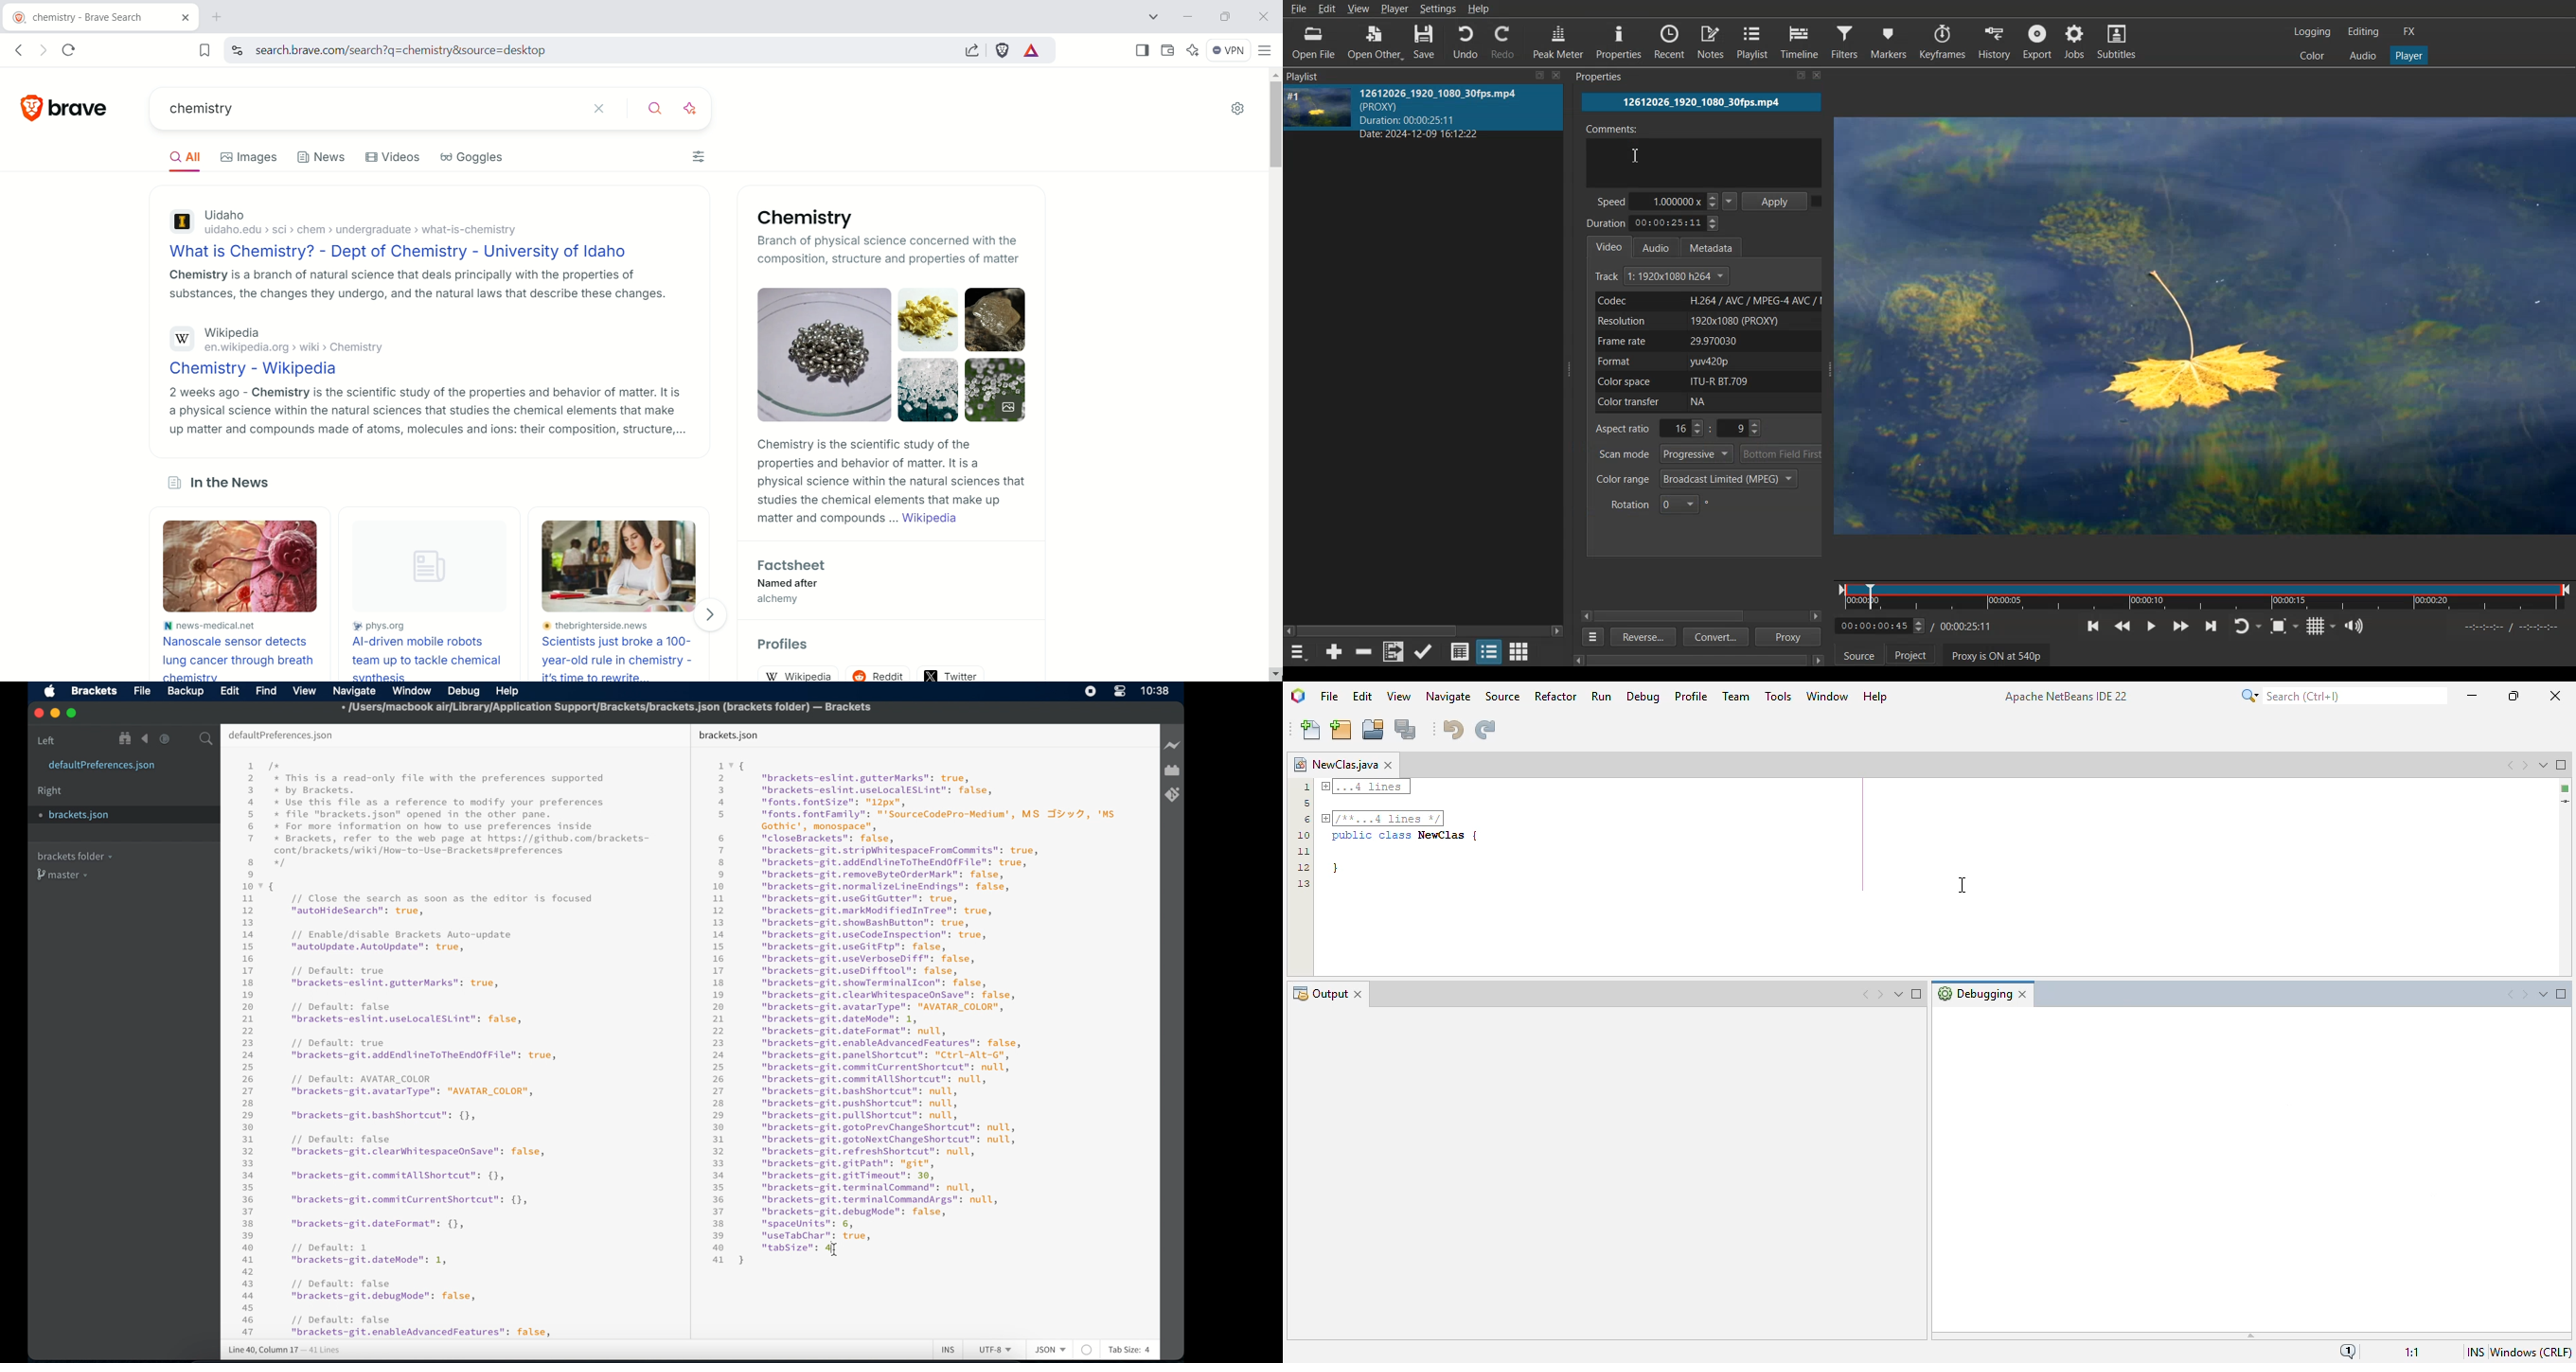 This screenshot has height=1372, width=2576. What do you see at coordinates (1172, 795) in the screenshot?
I see `brackets  git extension` at bounding box center [1172, 795].